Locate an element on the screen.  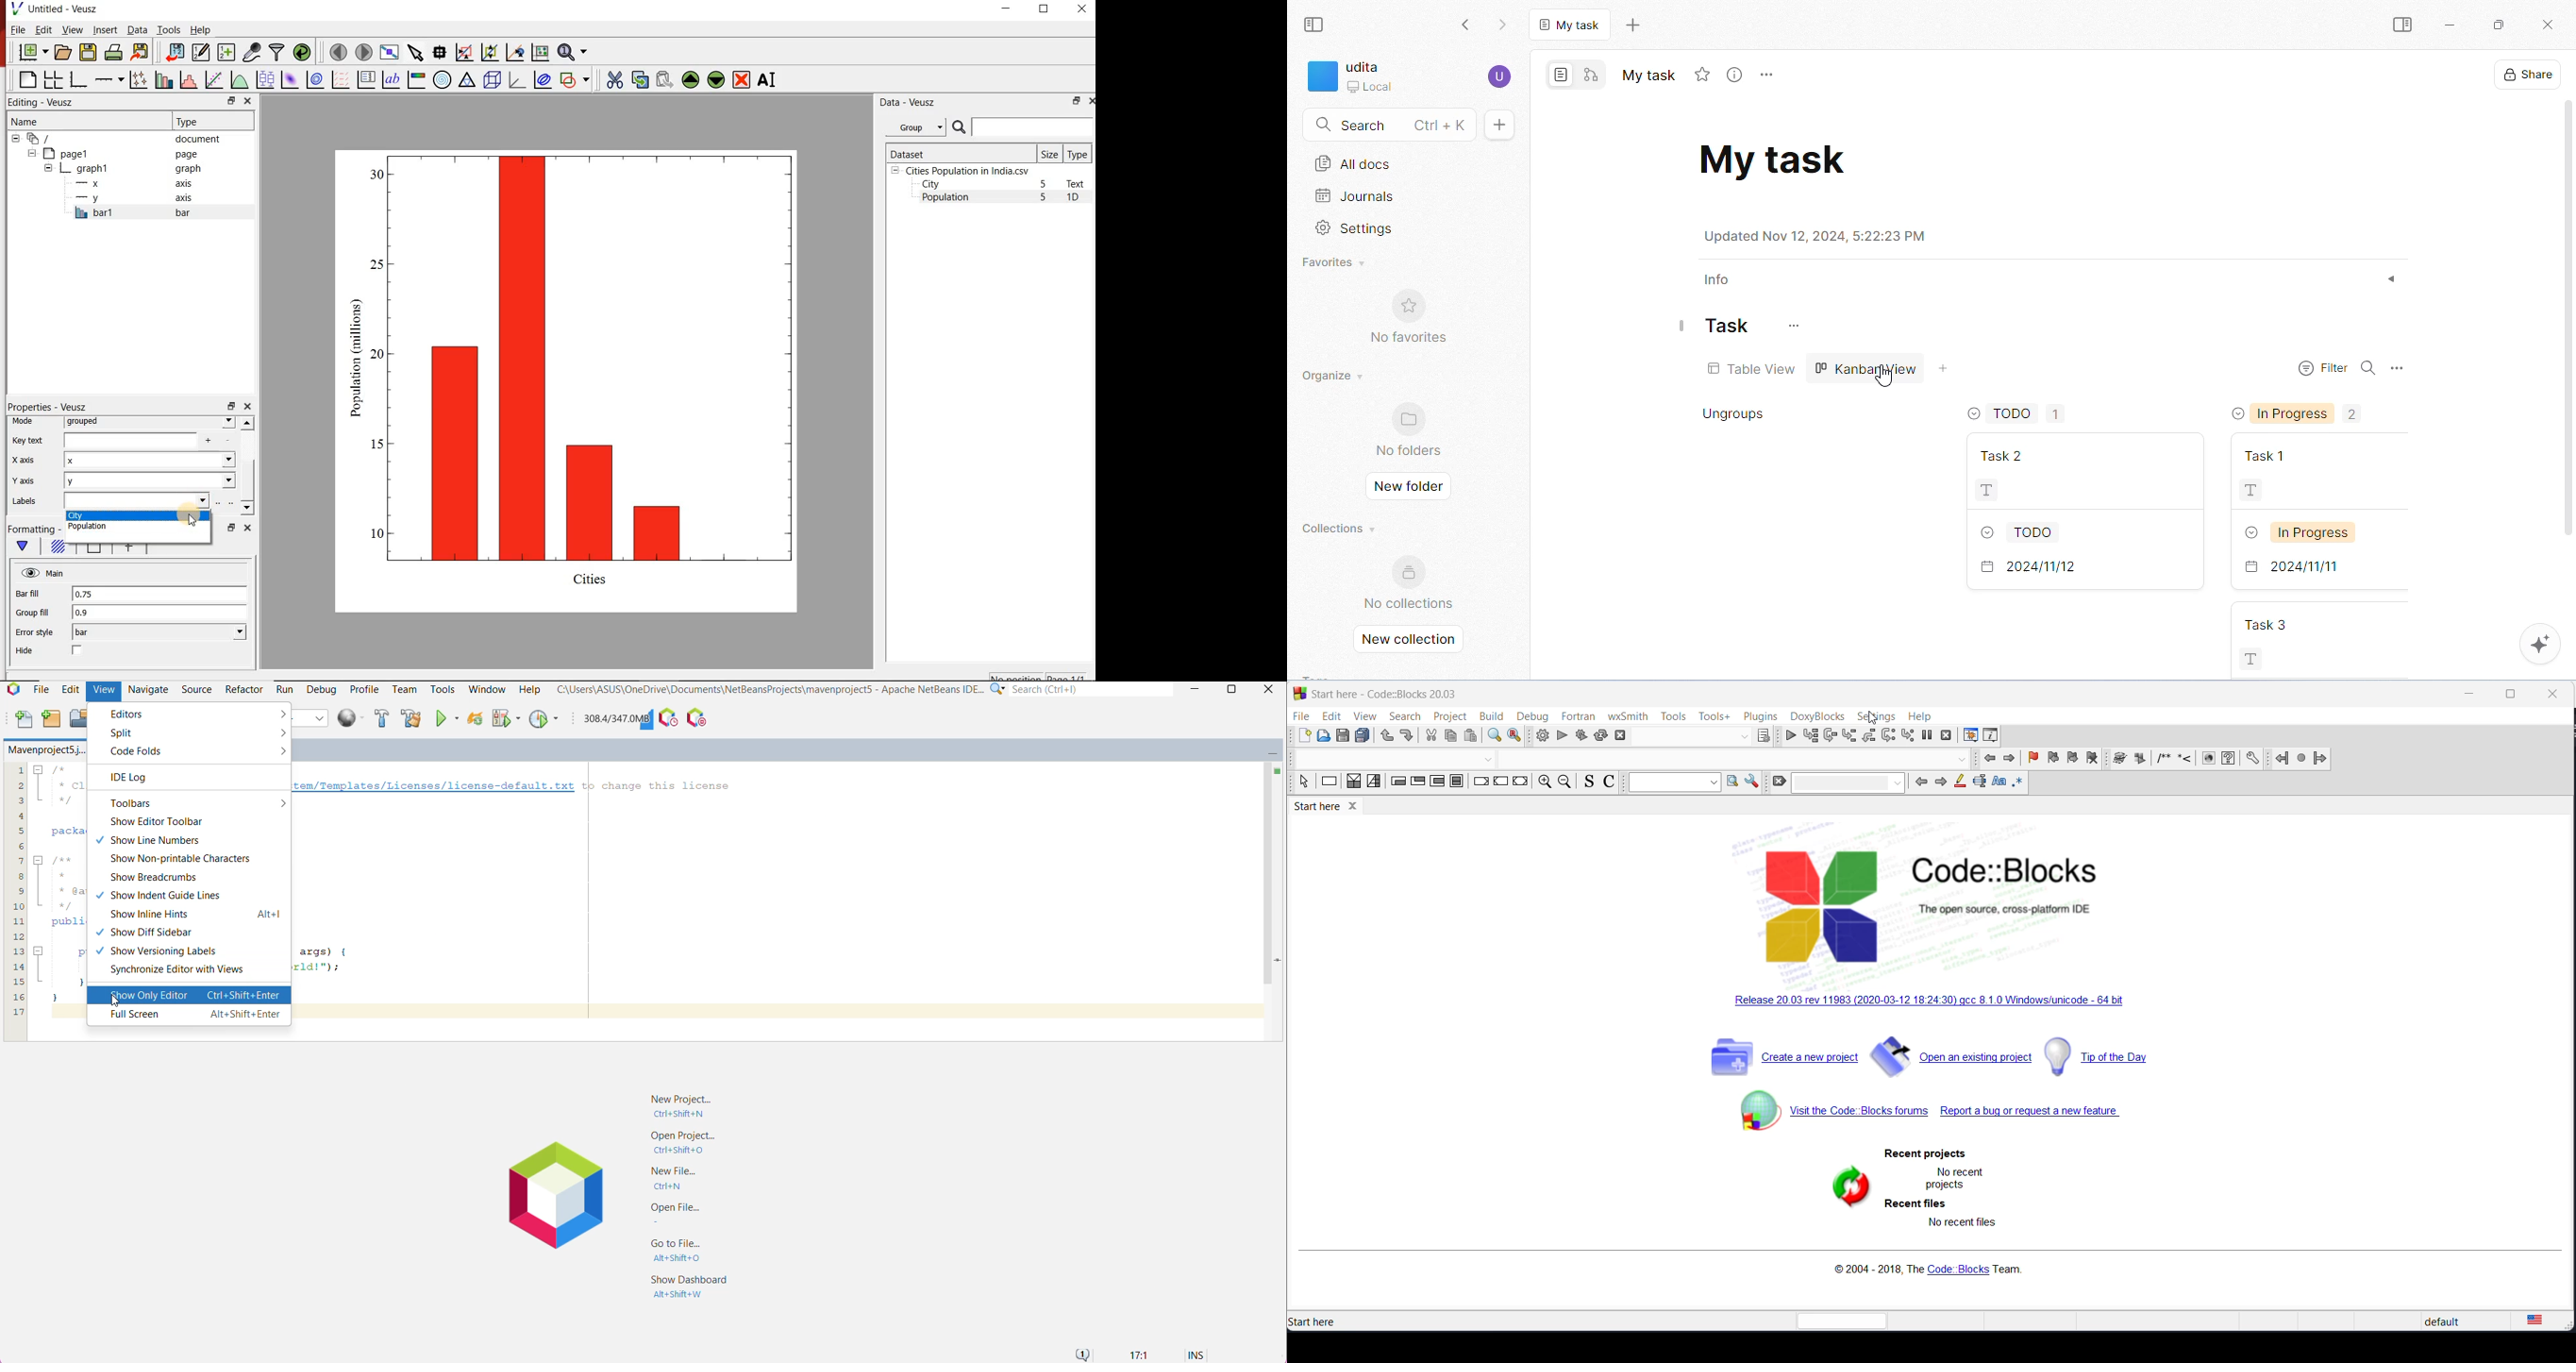
project is located at coordinates (1447, 717).